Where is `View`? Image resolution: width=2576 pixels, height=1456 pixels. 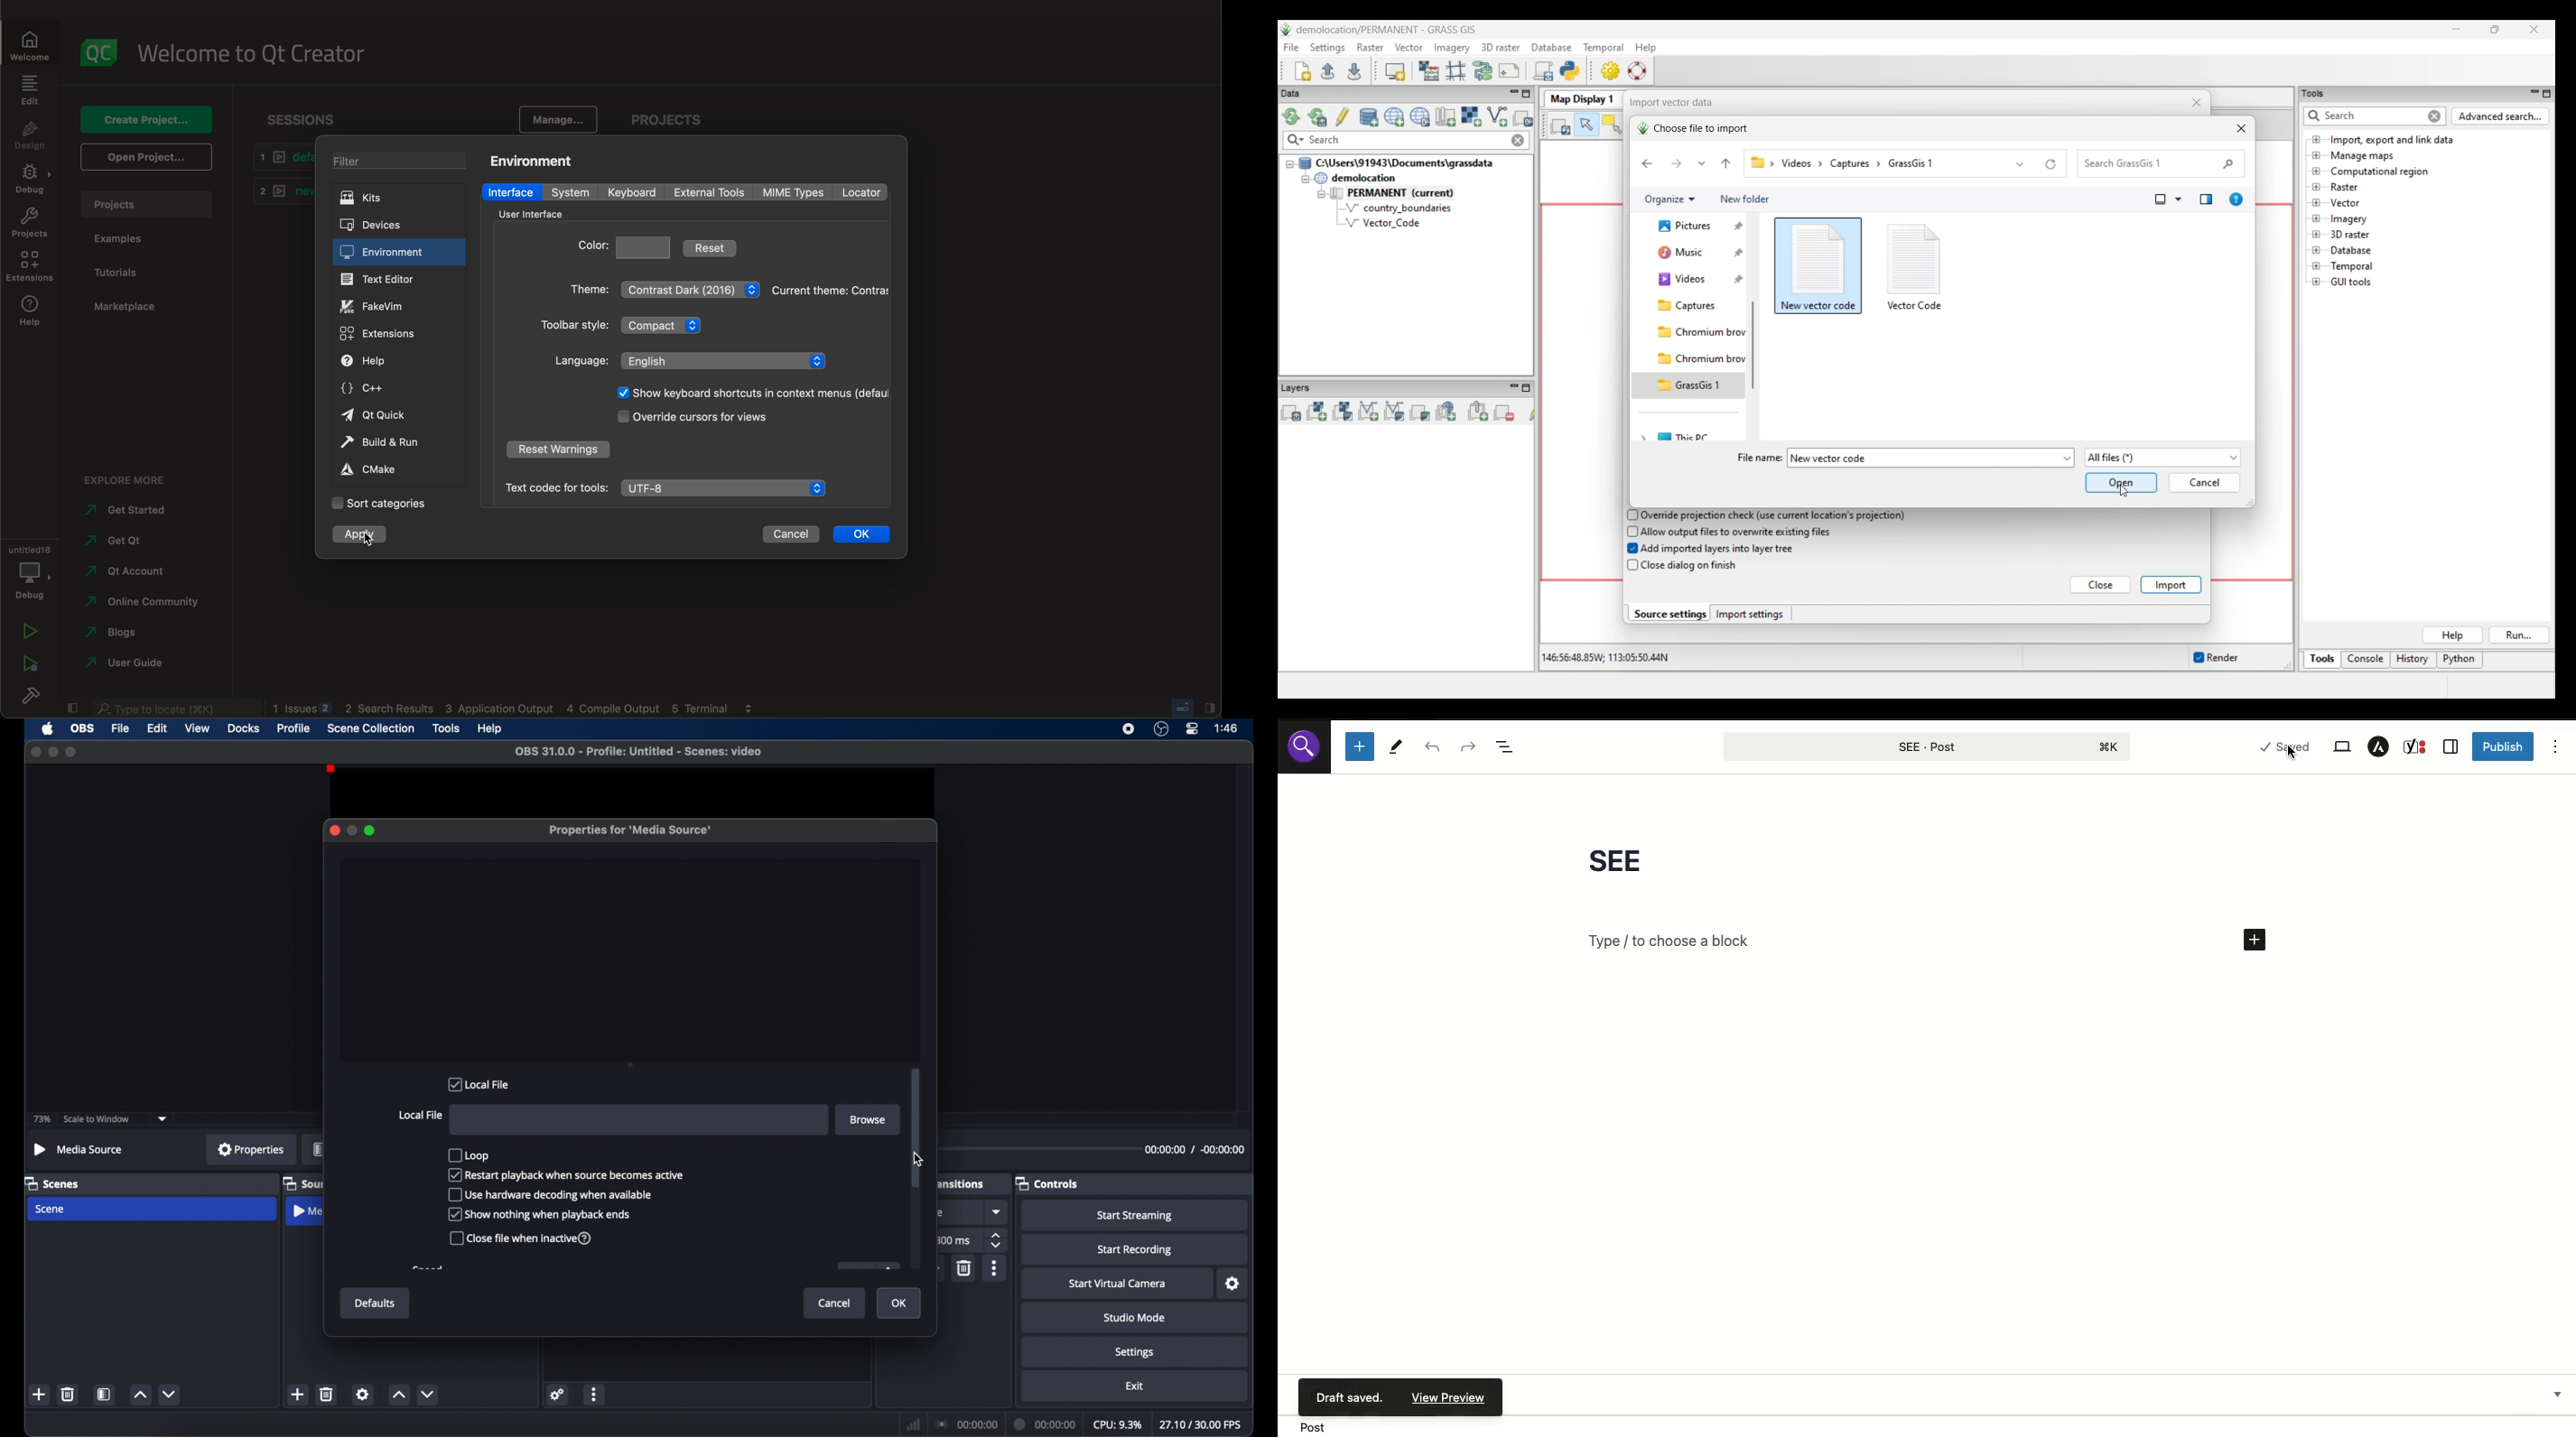
View is located at coordinates (2345, 746).